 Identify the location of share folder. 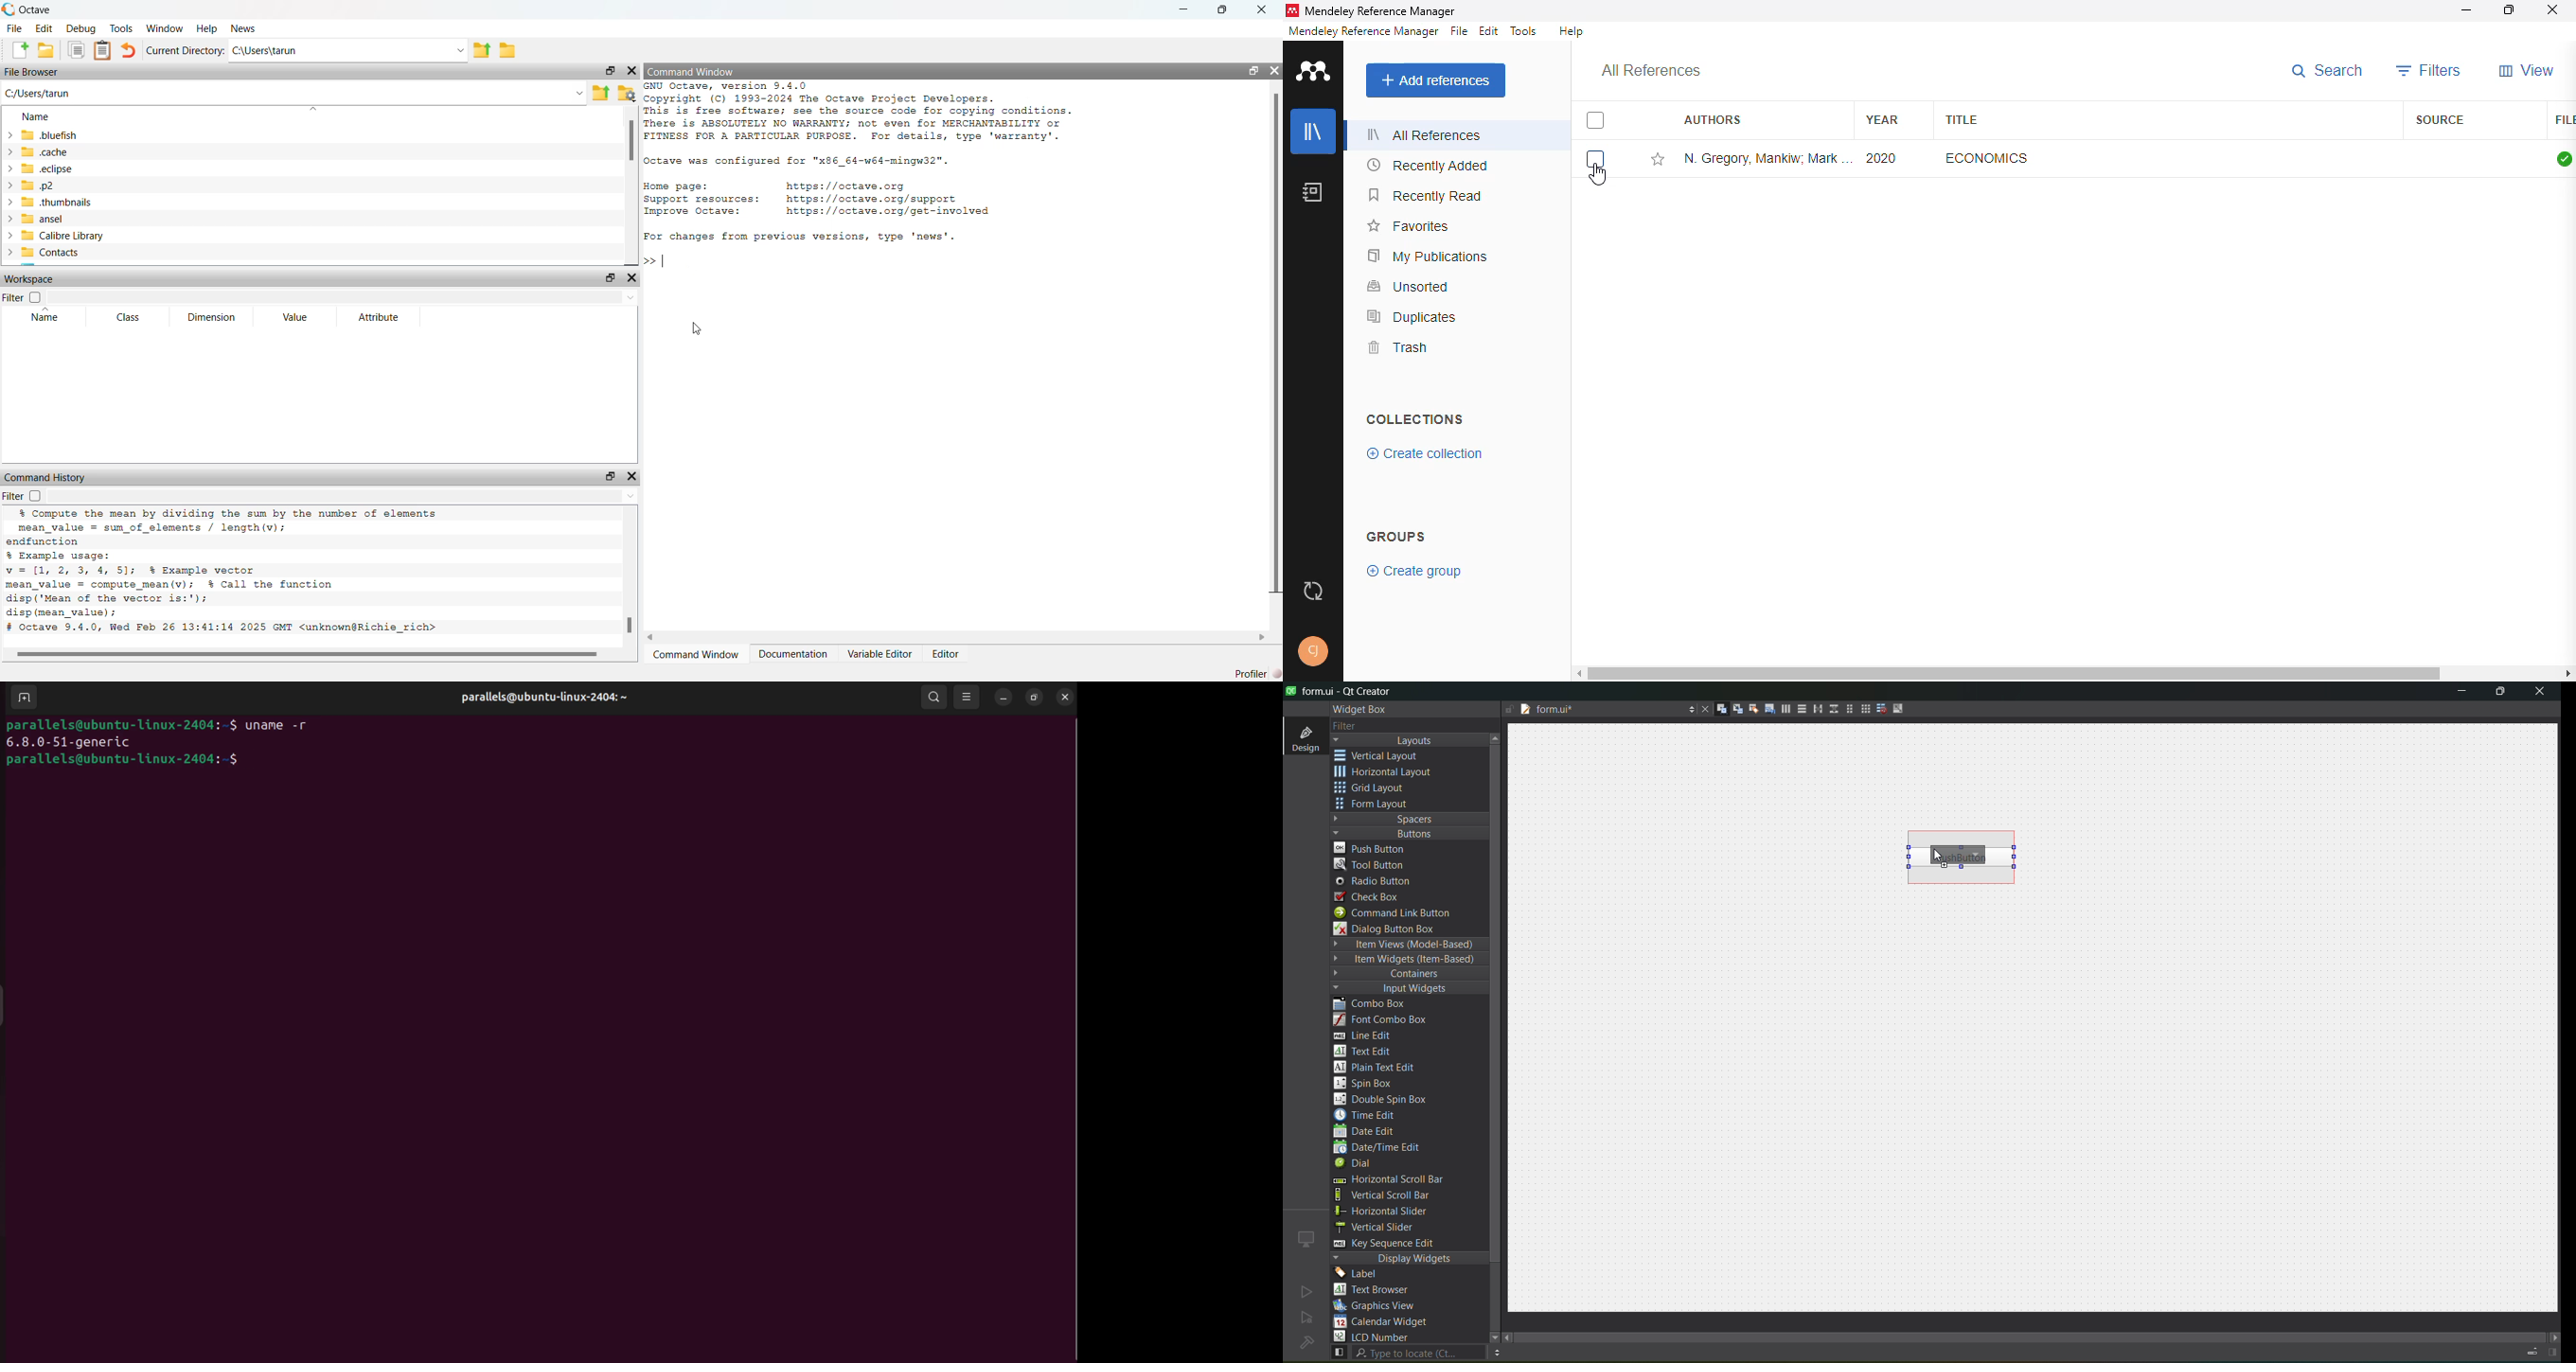
(481, 50).